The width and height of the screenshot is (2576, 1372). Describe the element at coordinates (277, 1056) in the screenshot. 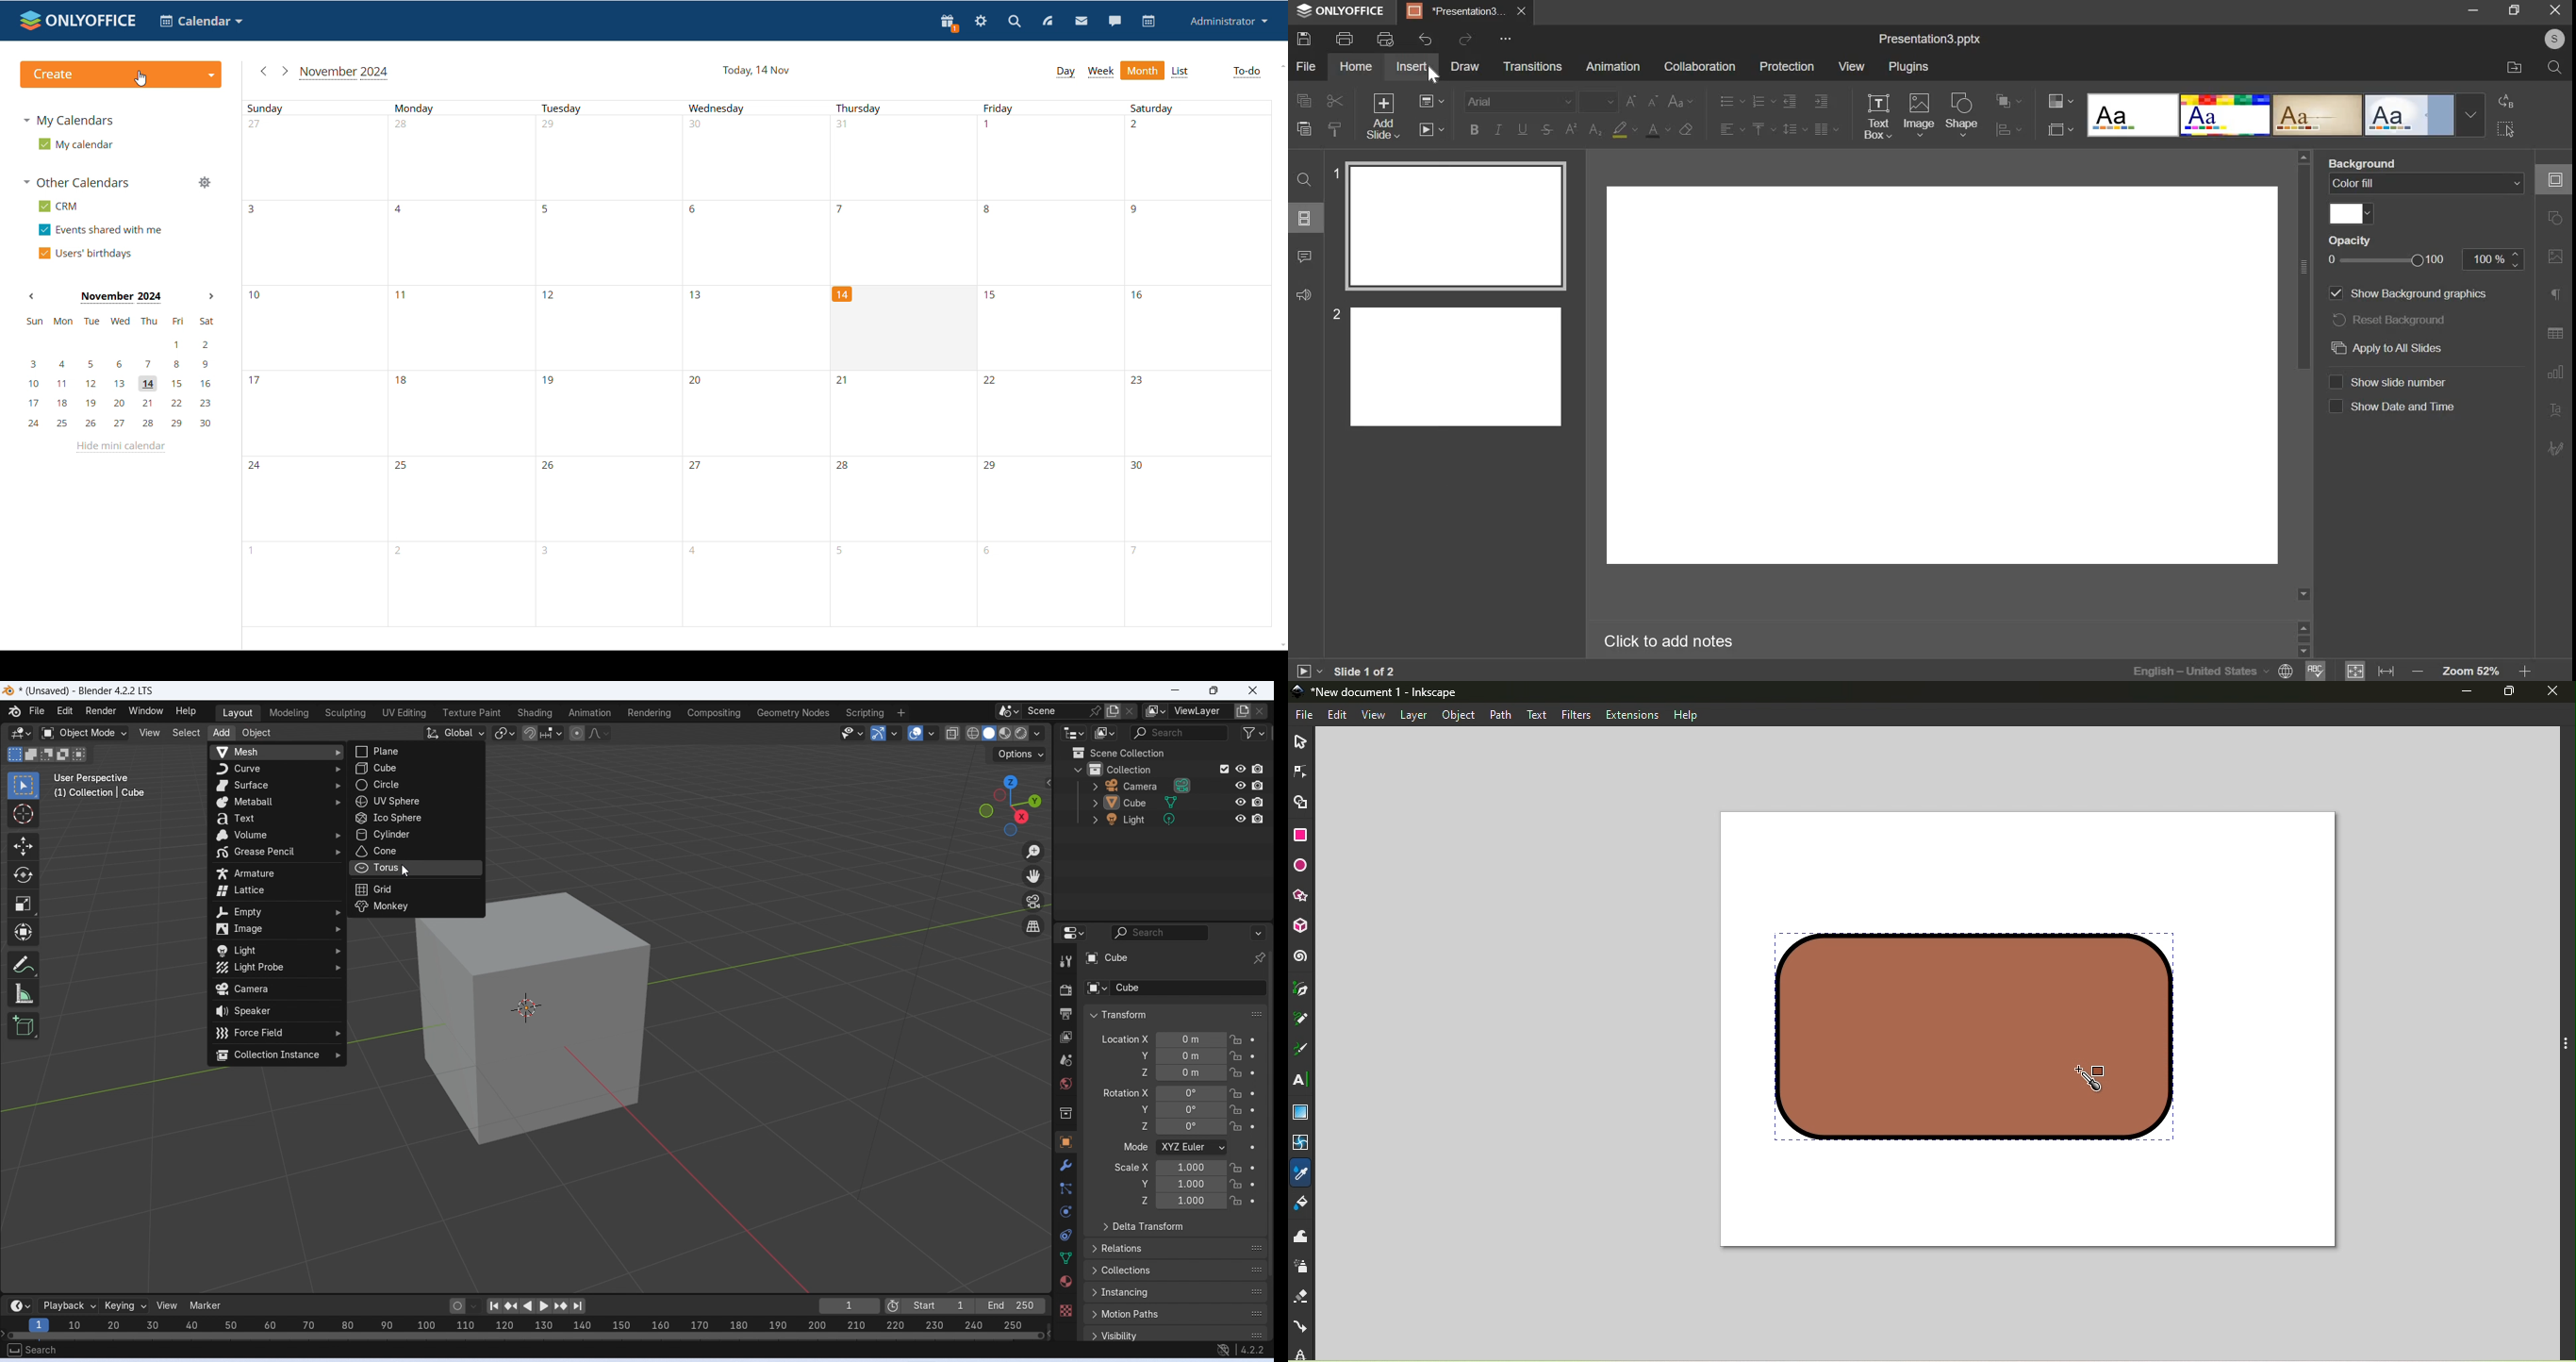

I see `collection instance` at that location.